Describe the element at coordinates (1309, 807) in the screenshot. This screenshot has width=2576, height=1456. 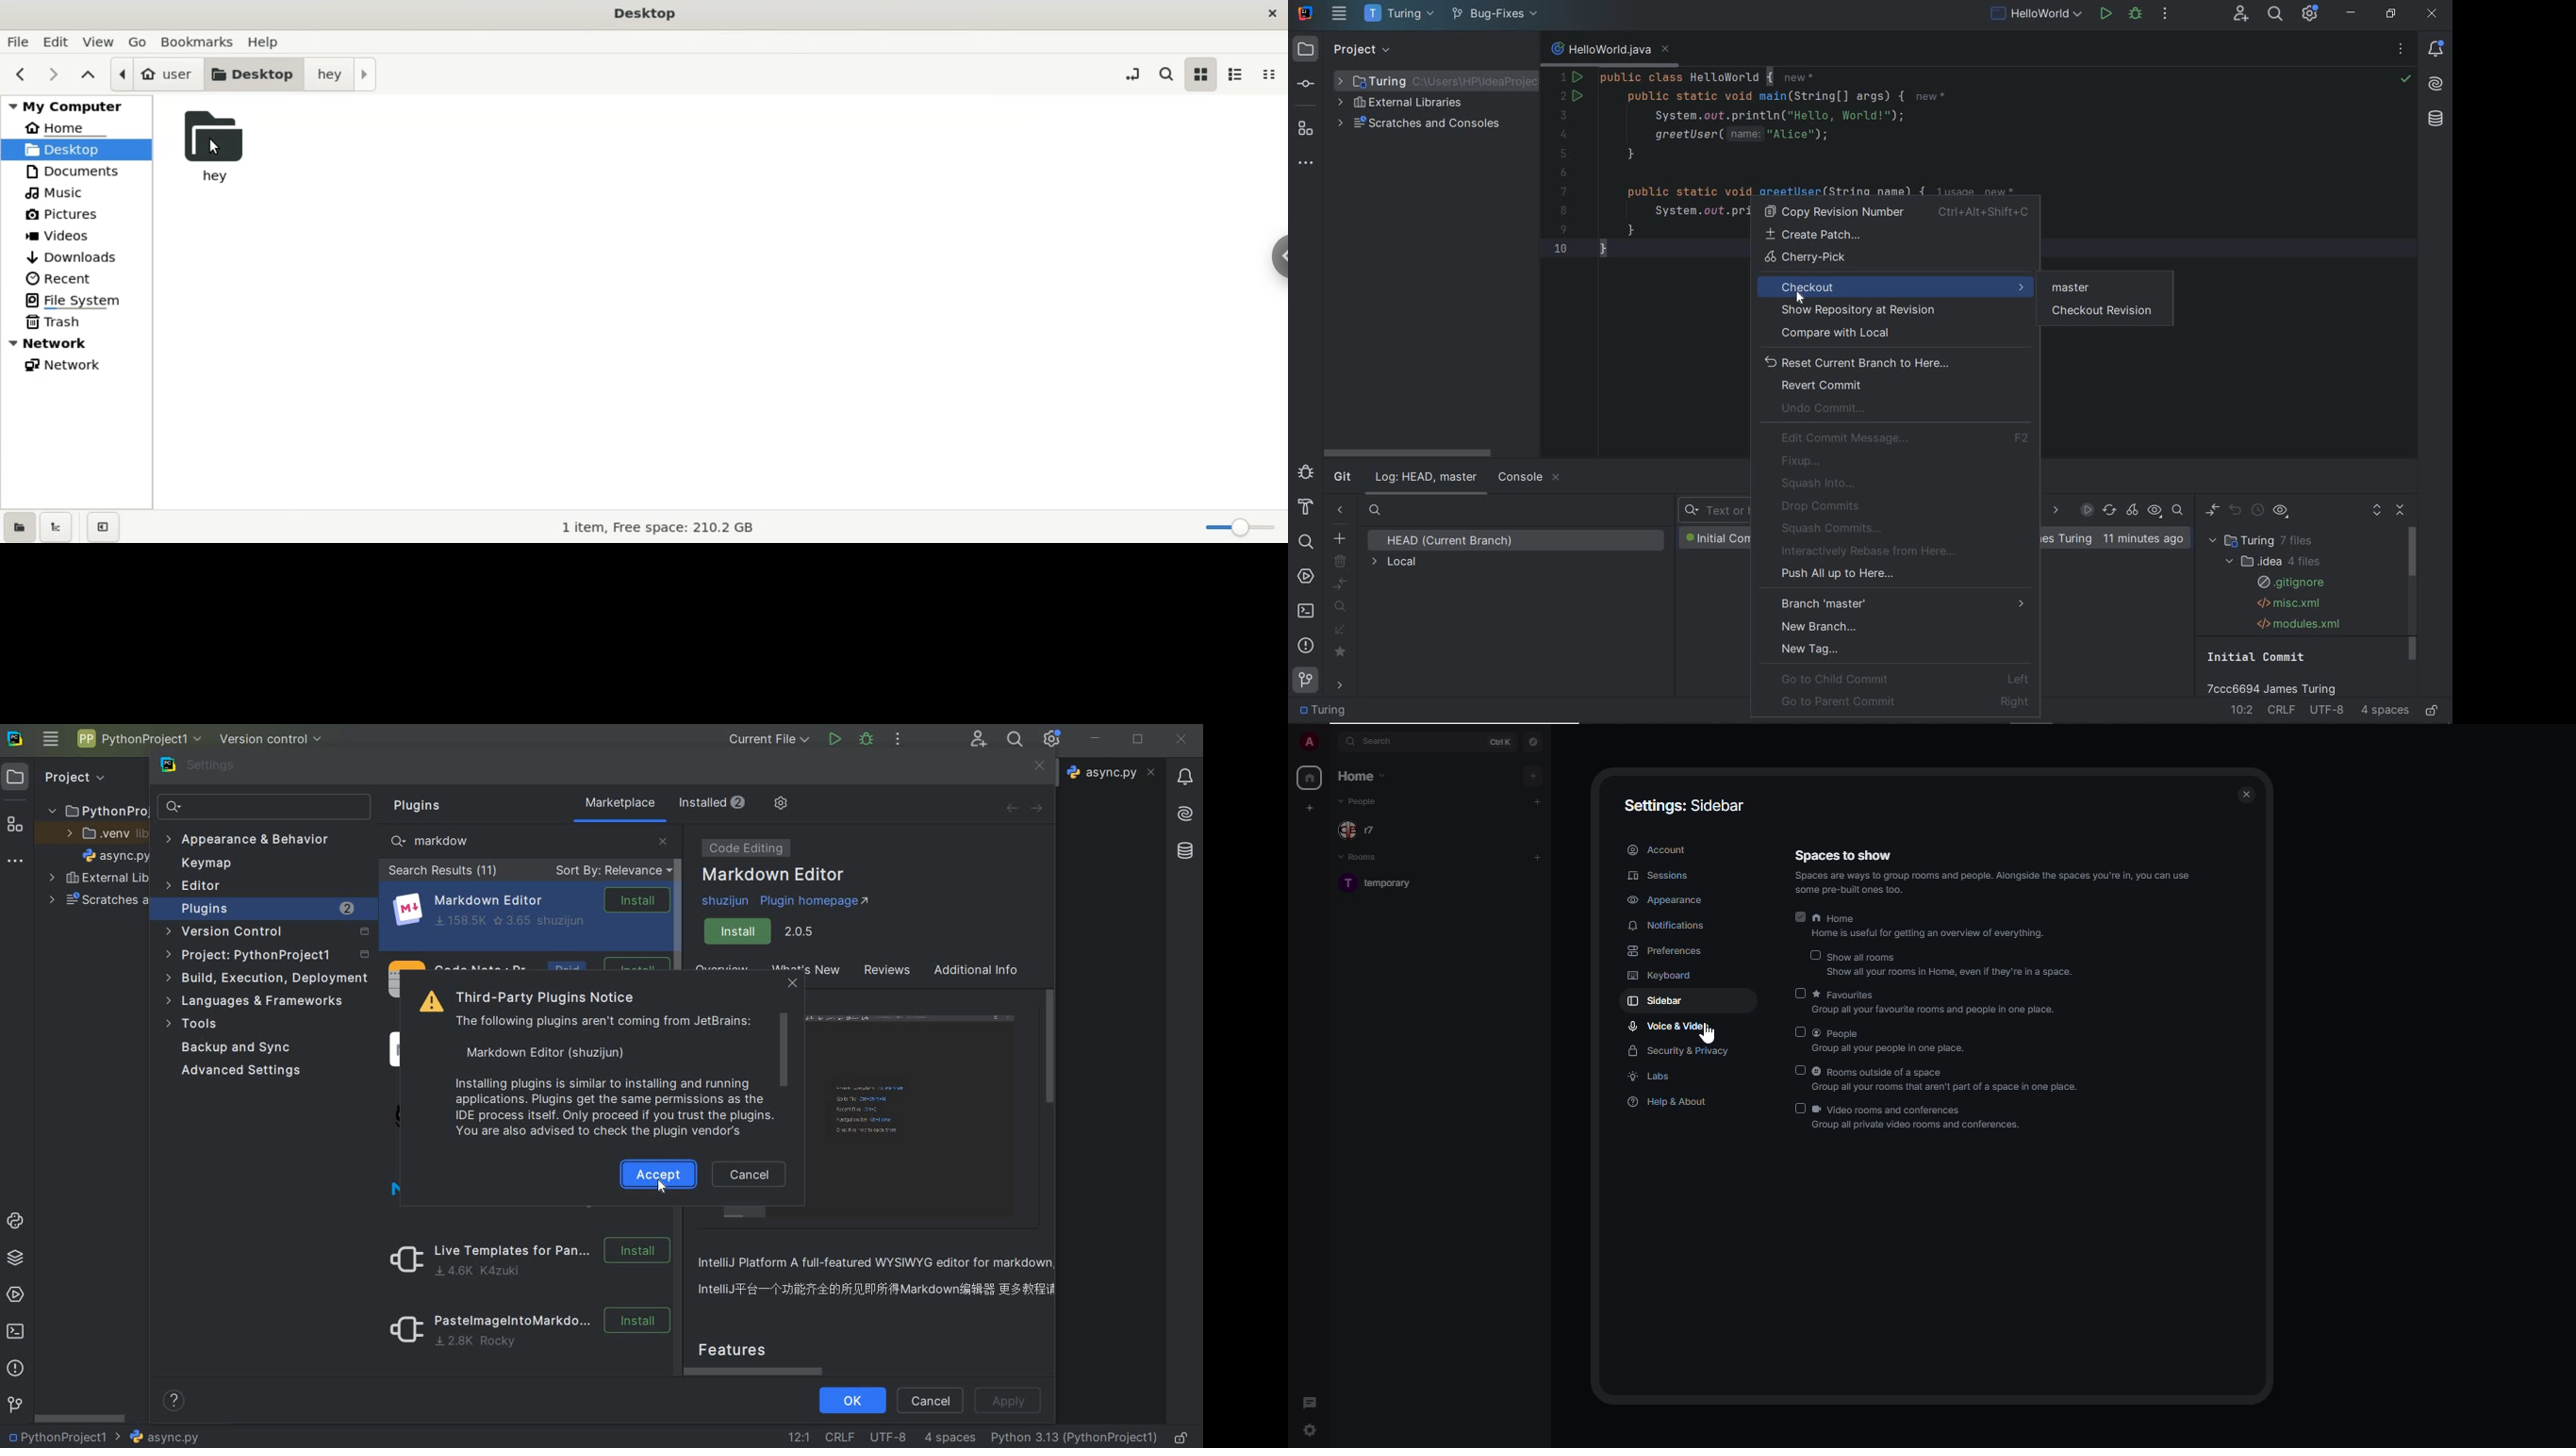
I see `create new space` at that location.